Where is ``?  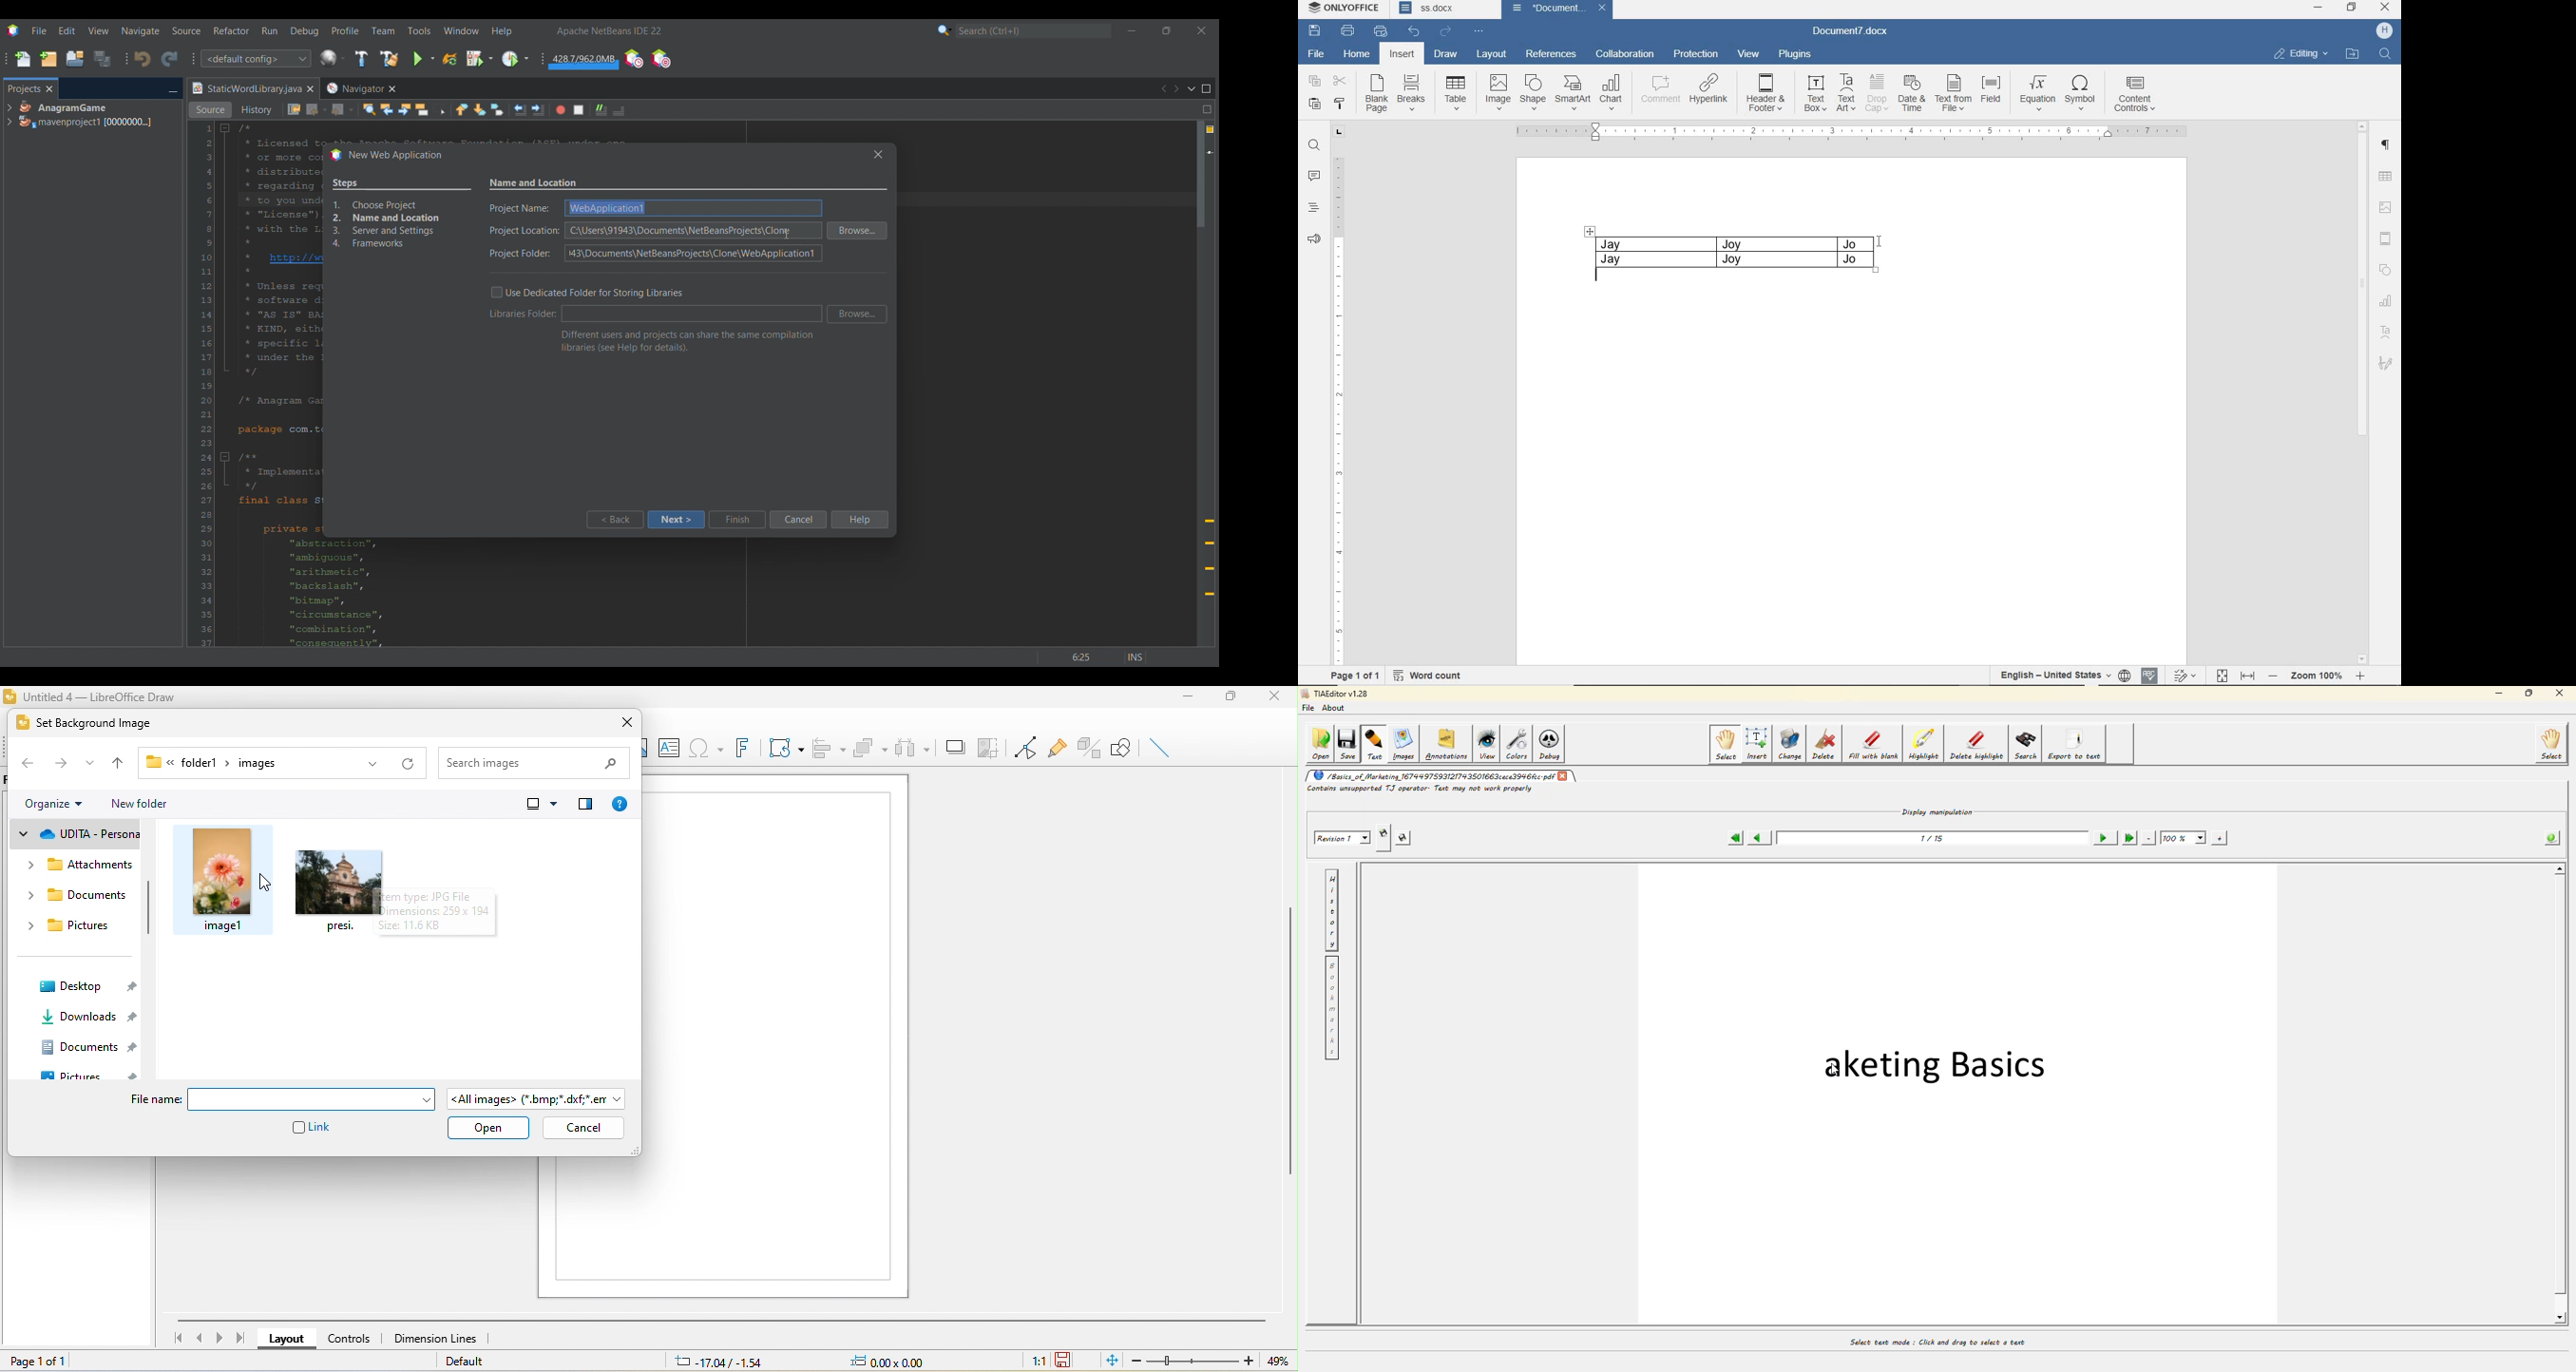  is located at coordinates (789, 234).